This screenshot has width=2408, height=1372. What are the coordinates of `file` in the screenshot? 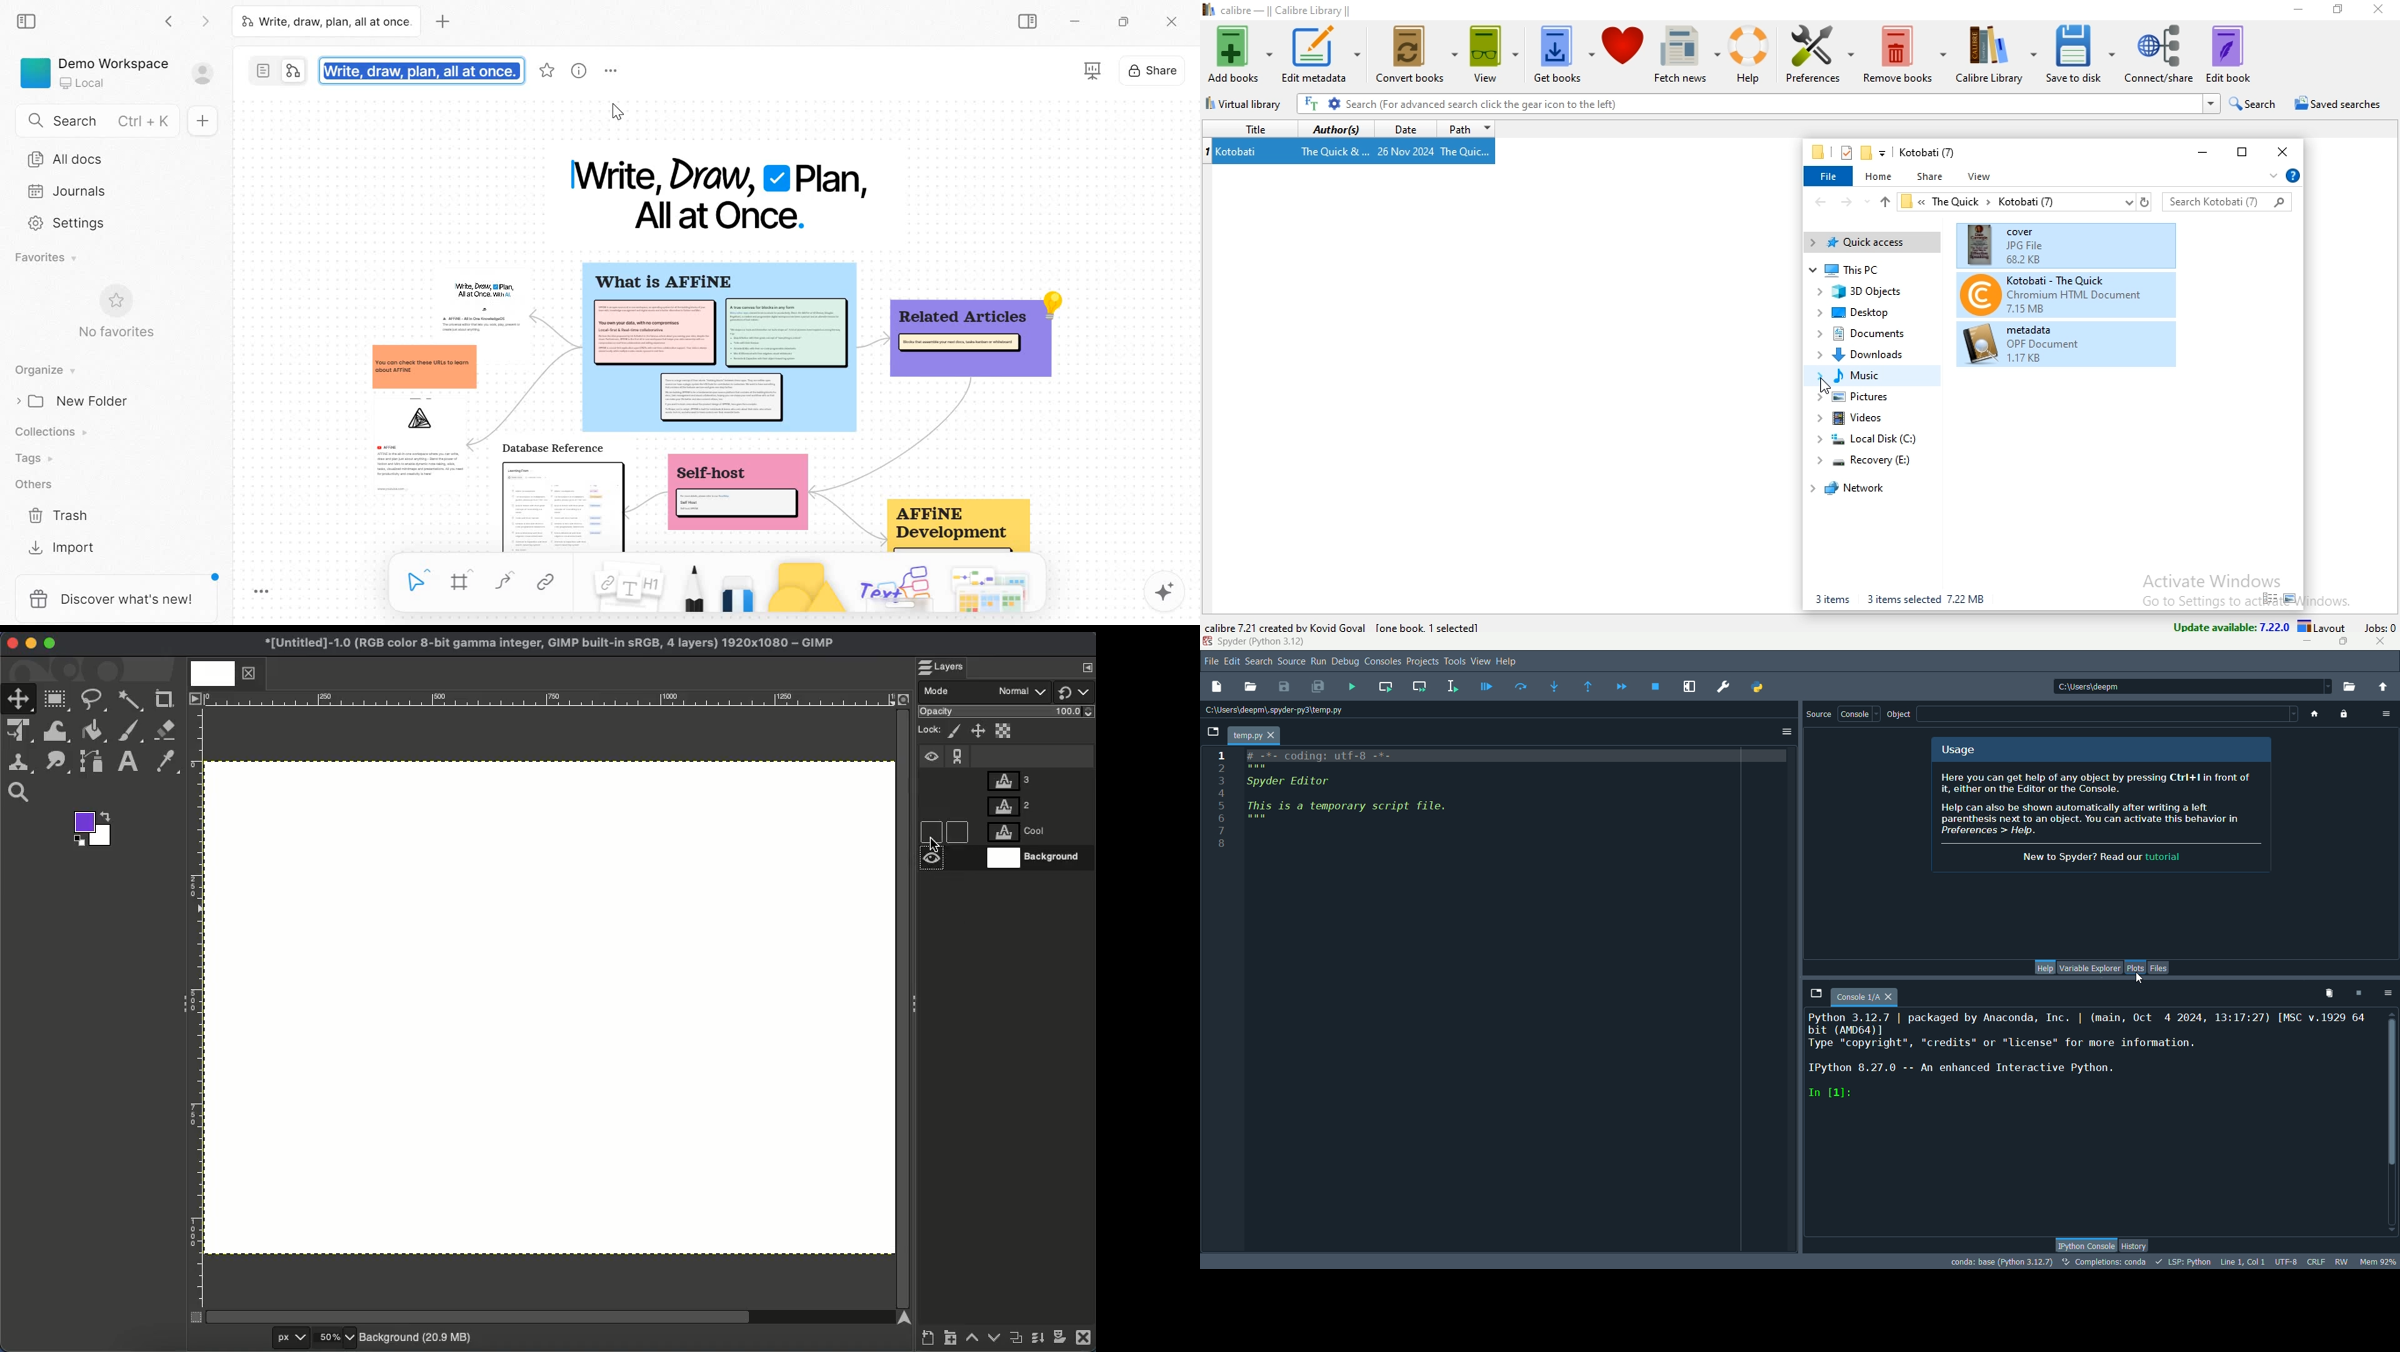 It's located at (1829, 177).